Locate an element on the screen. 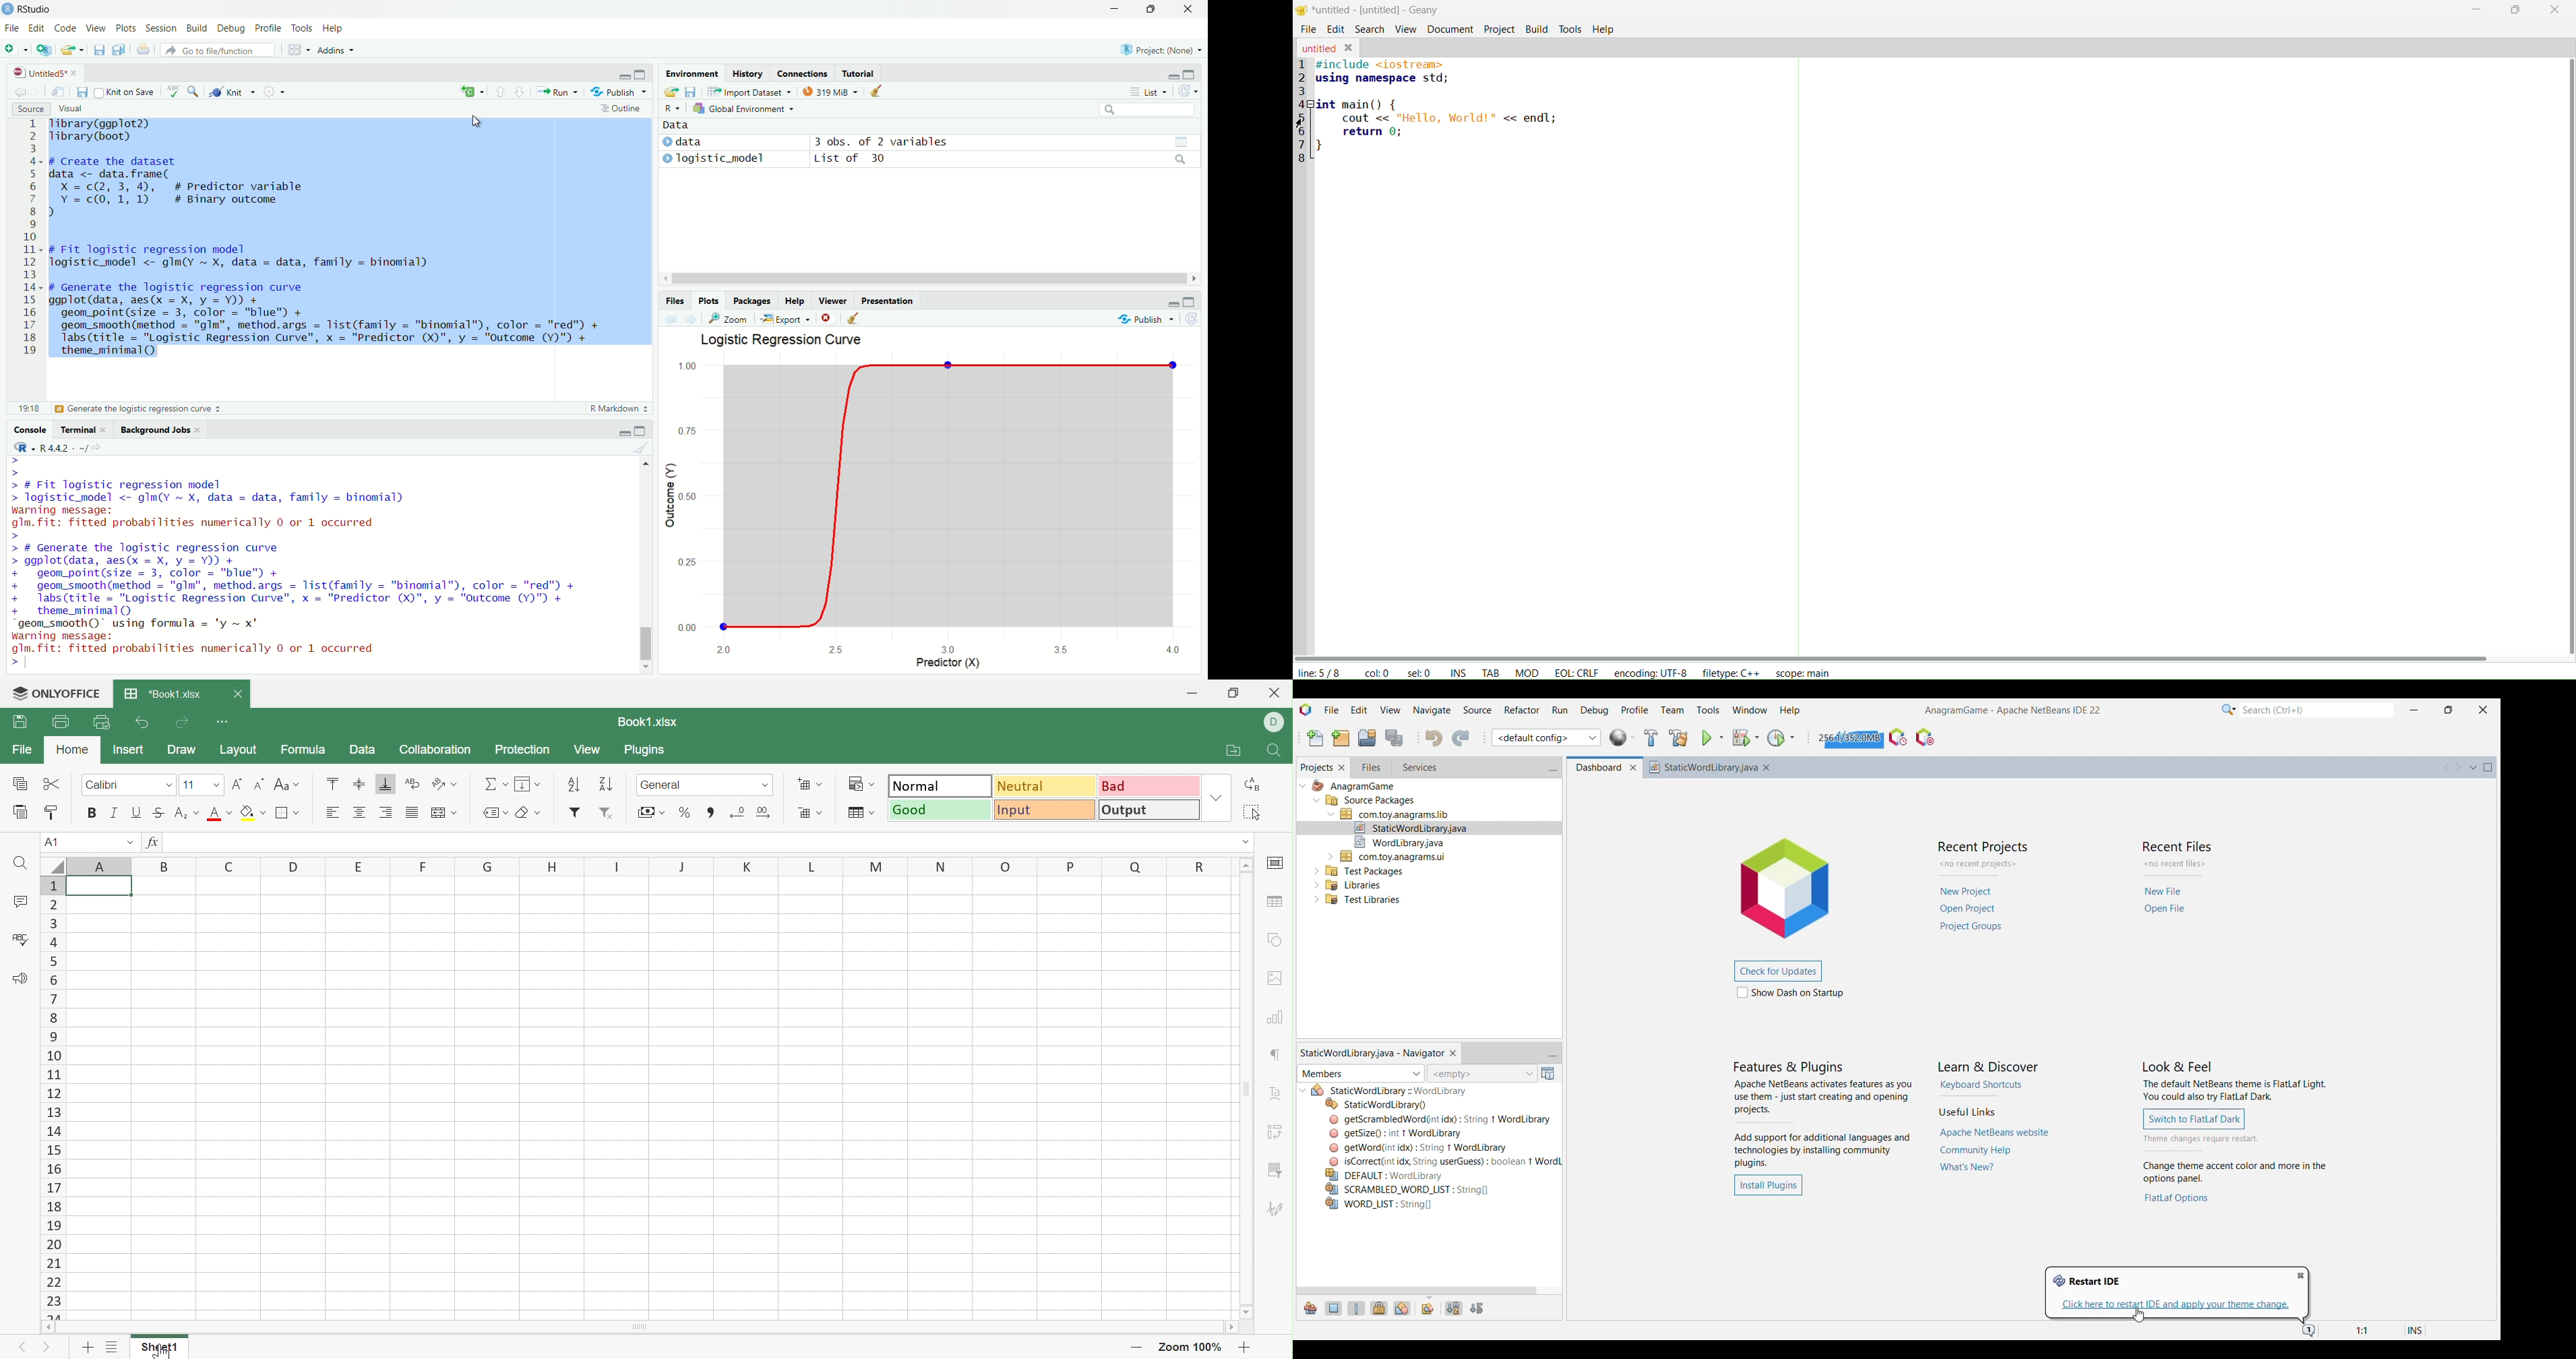  expand/collapse is located at coordinates (666, 159).